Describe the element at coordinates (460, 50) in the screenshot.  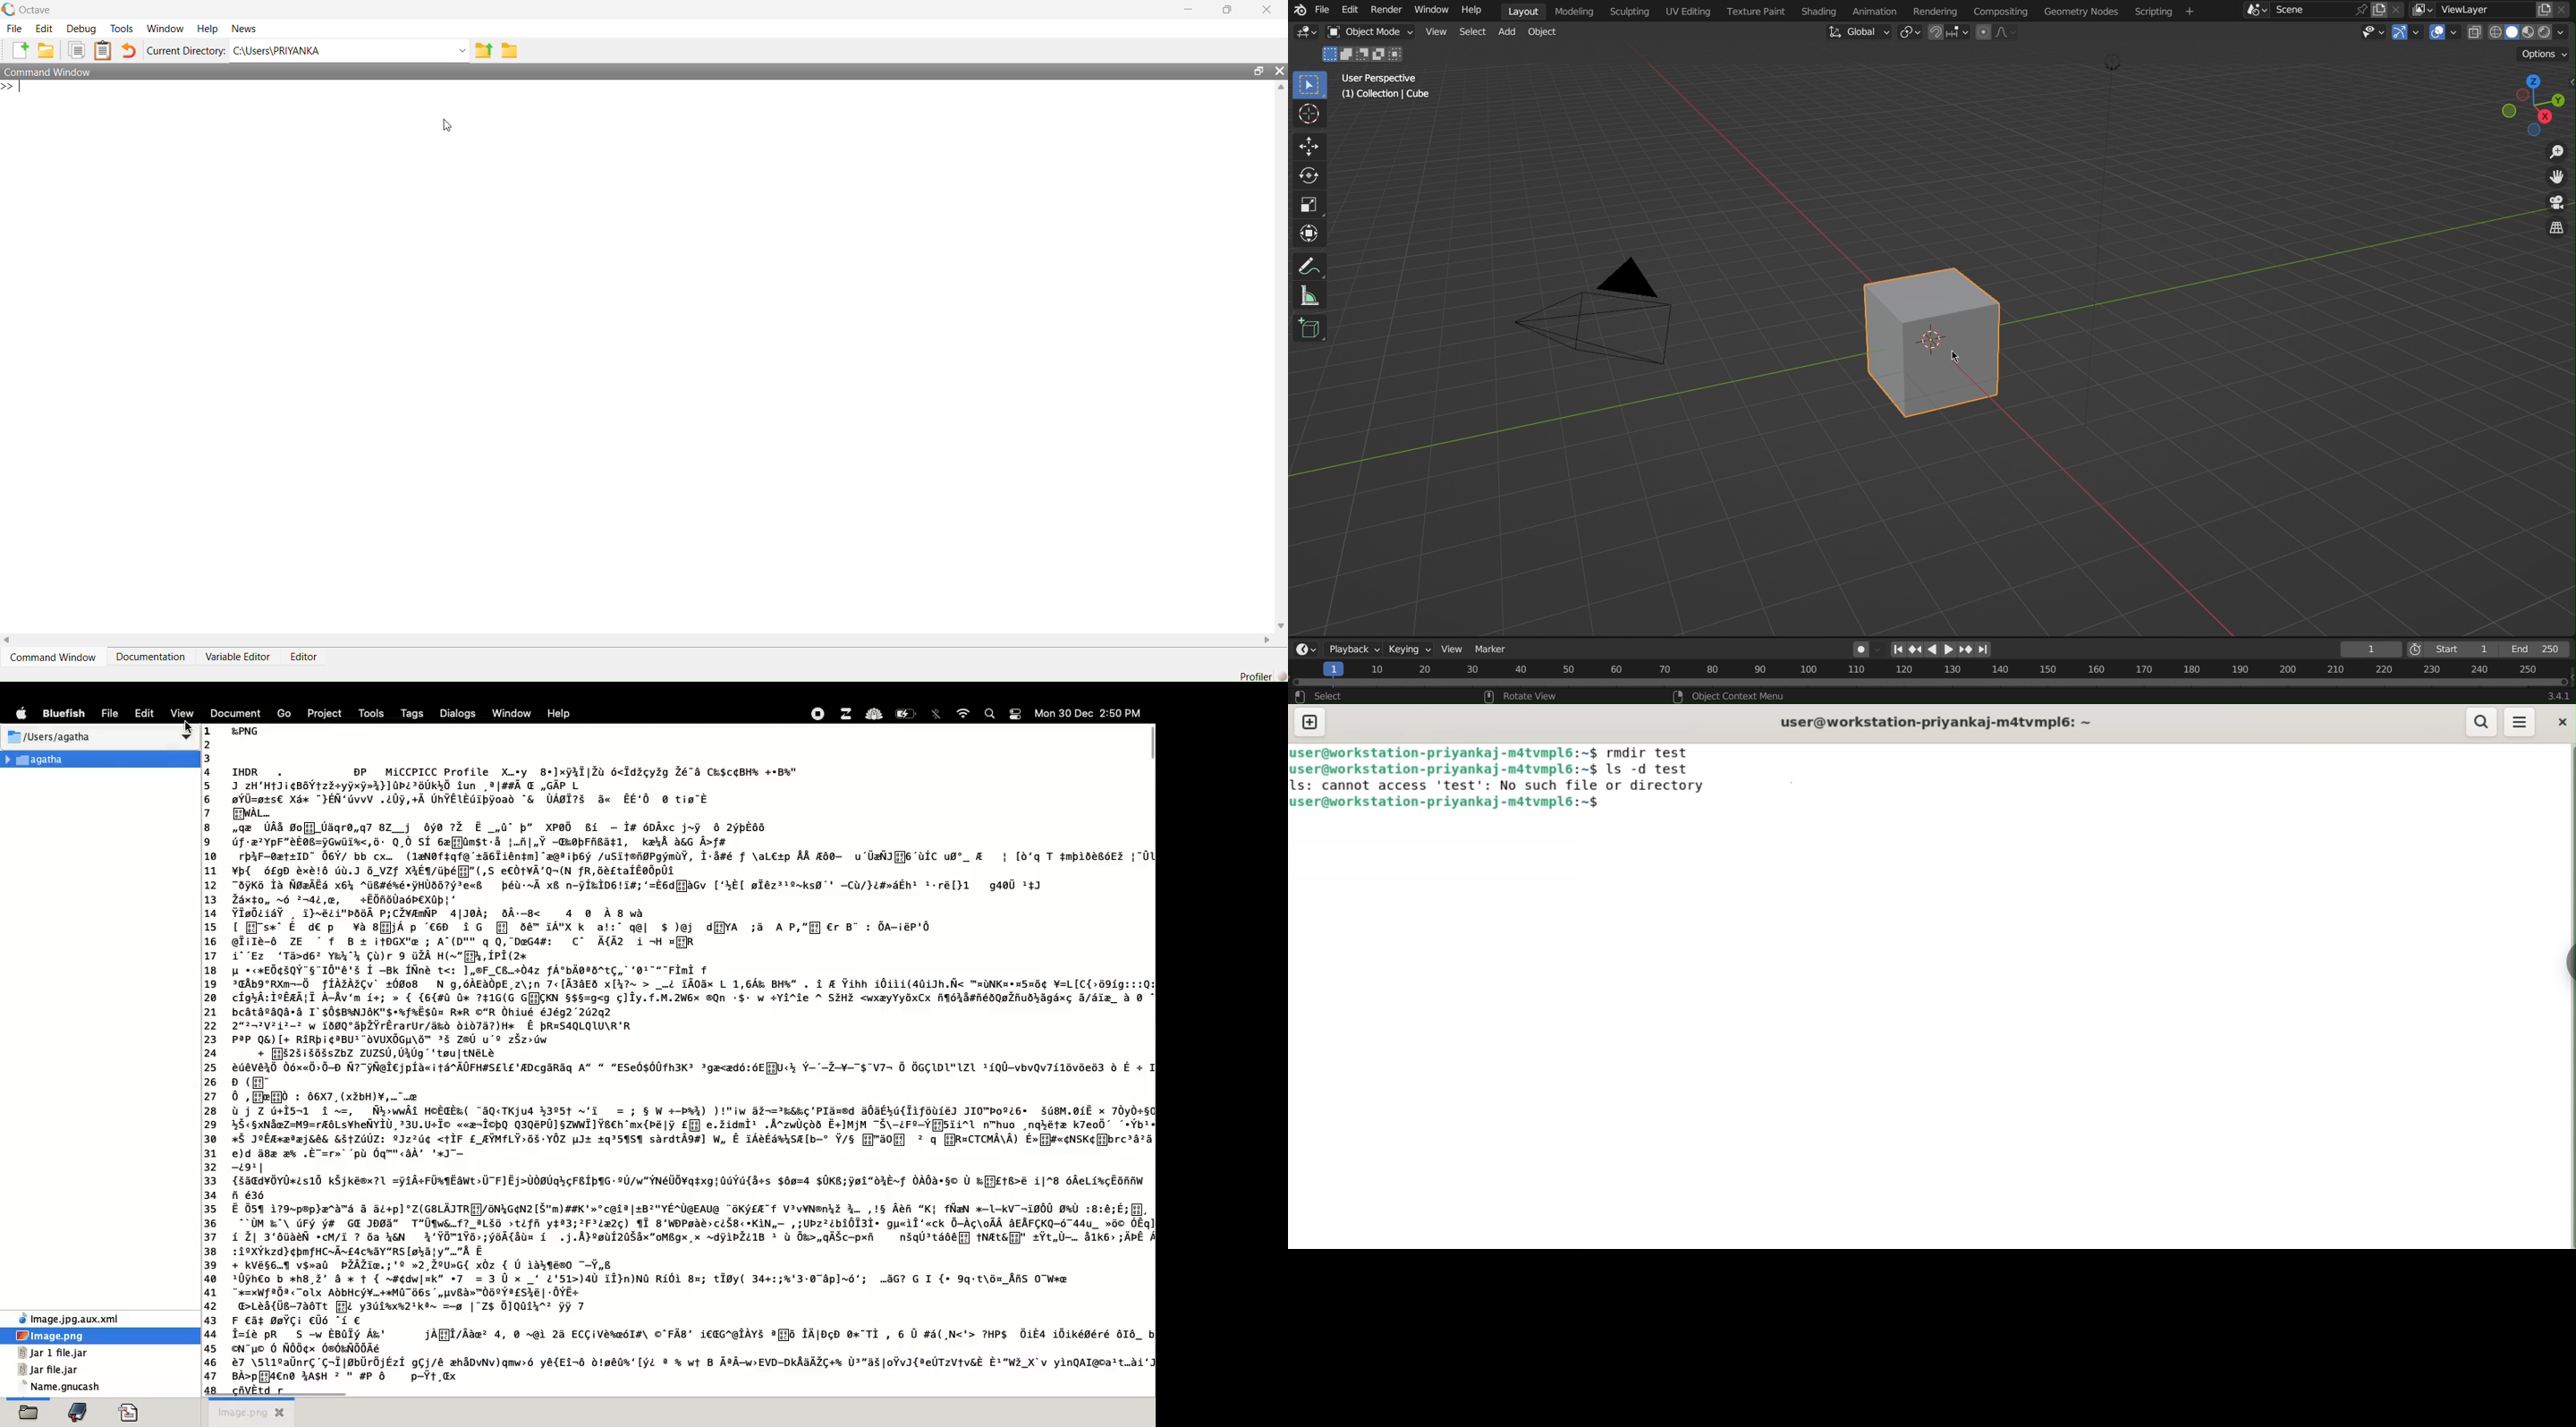
I see `Dropdown` at that location.